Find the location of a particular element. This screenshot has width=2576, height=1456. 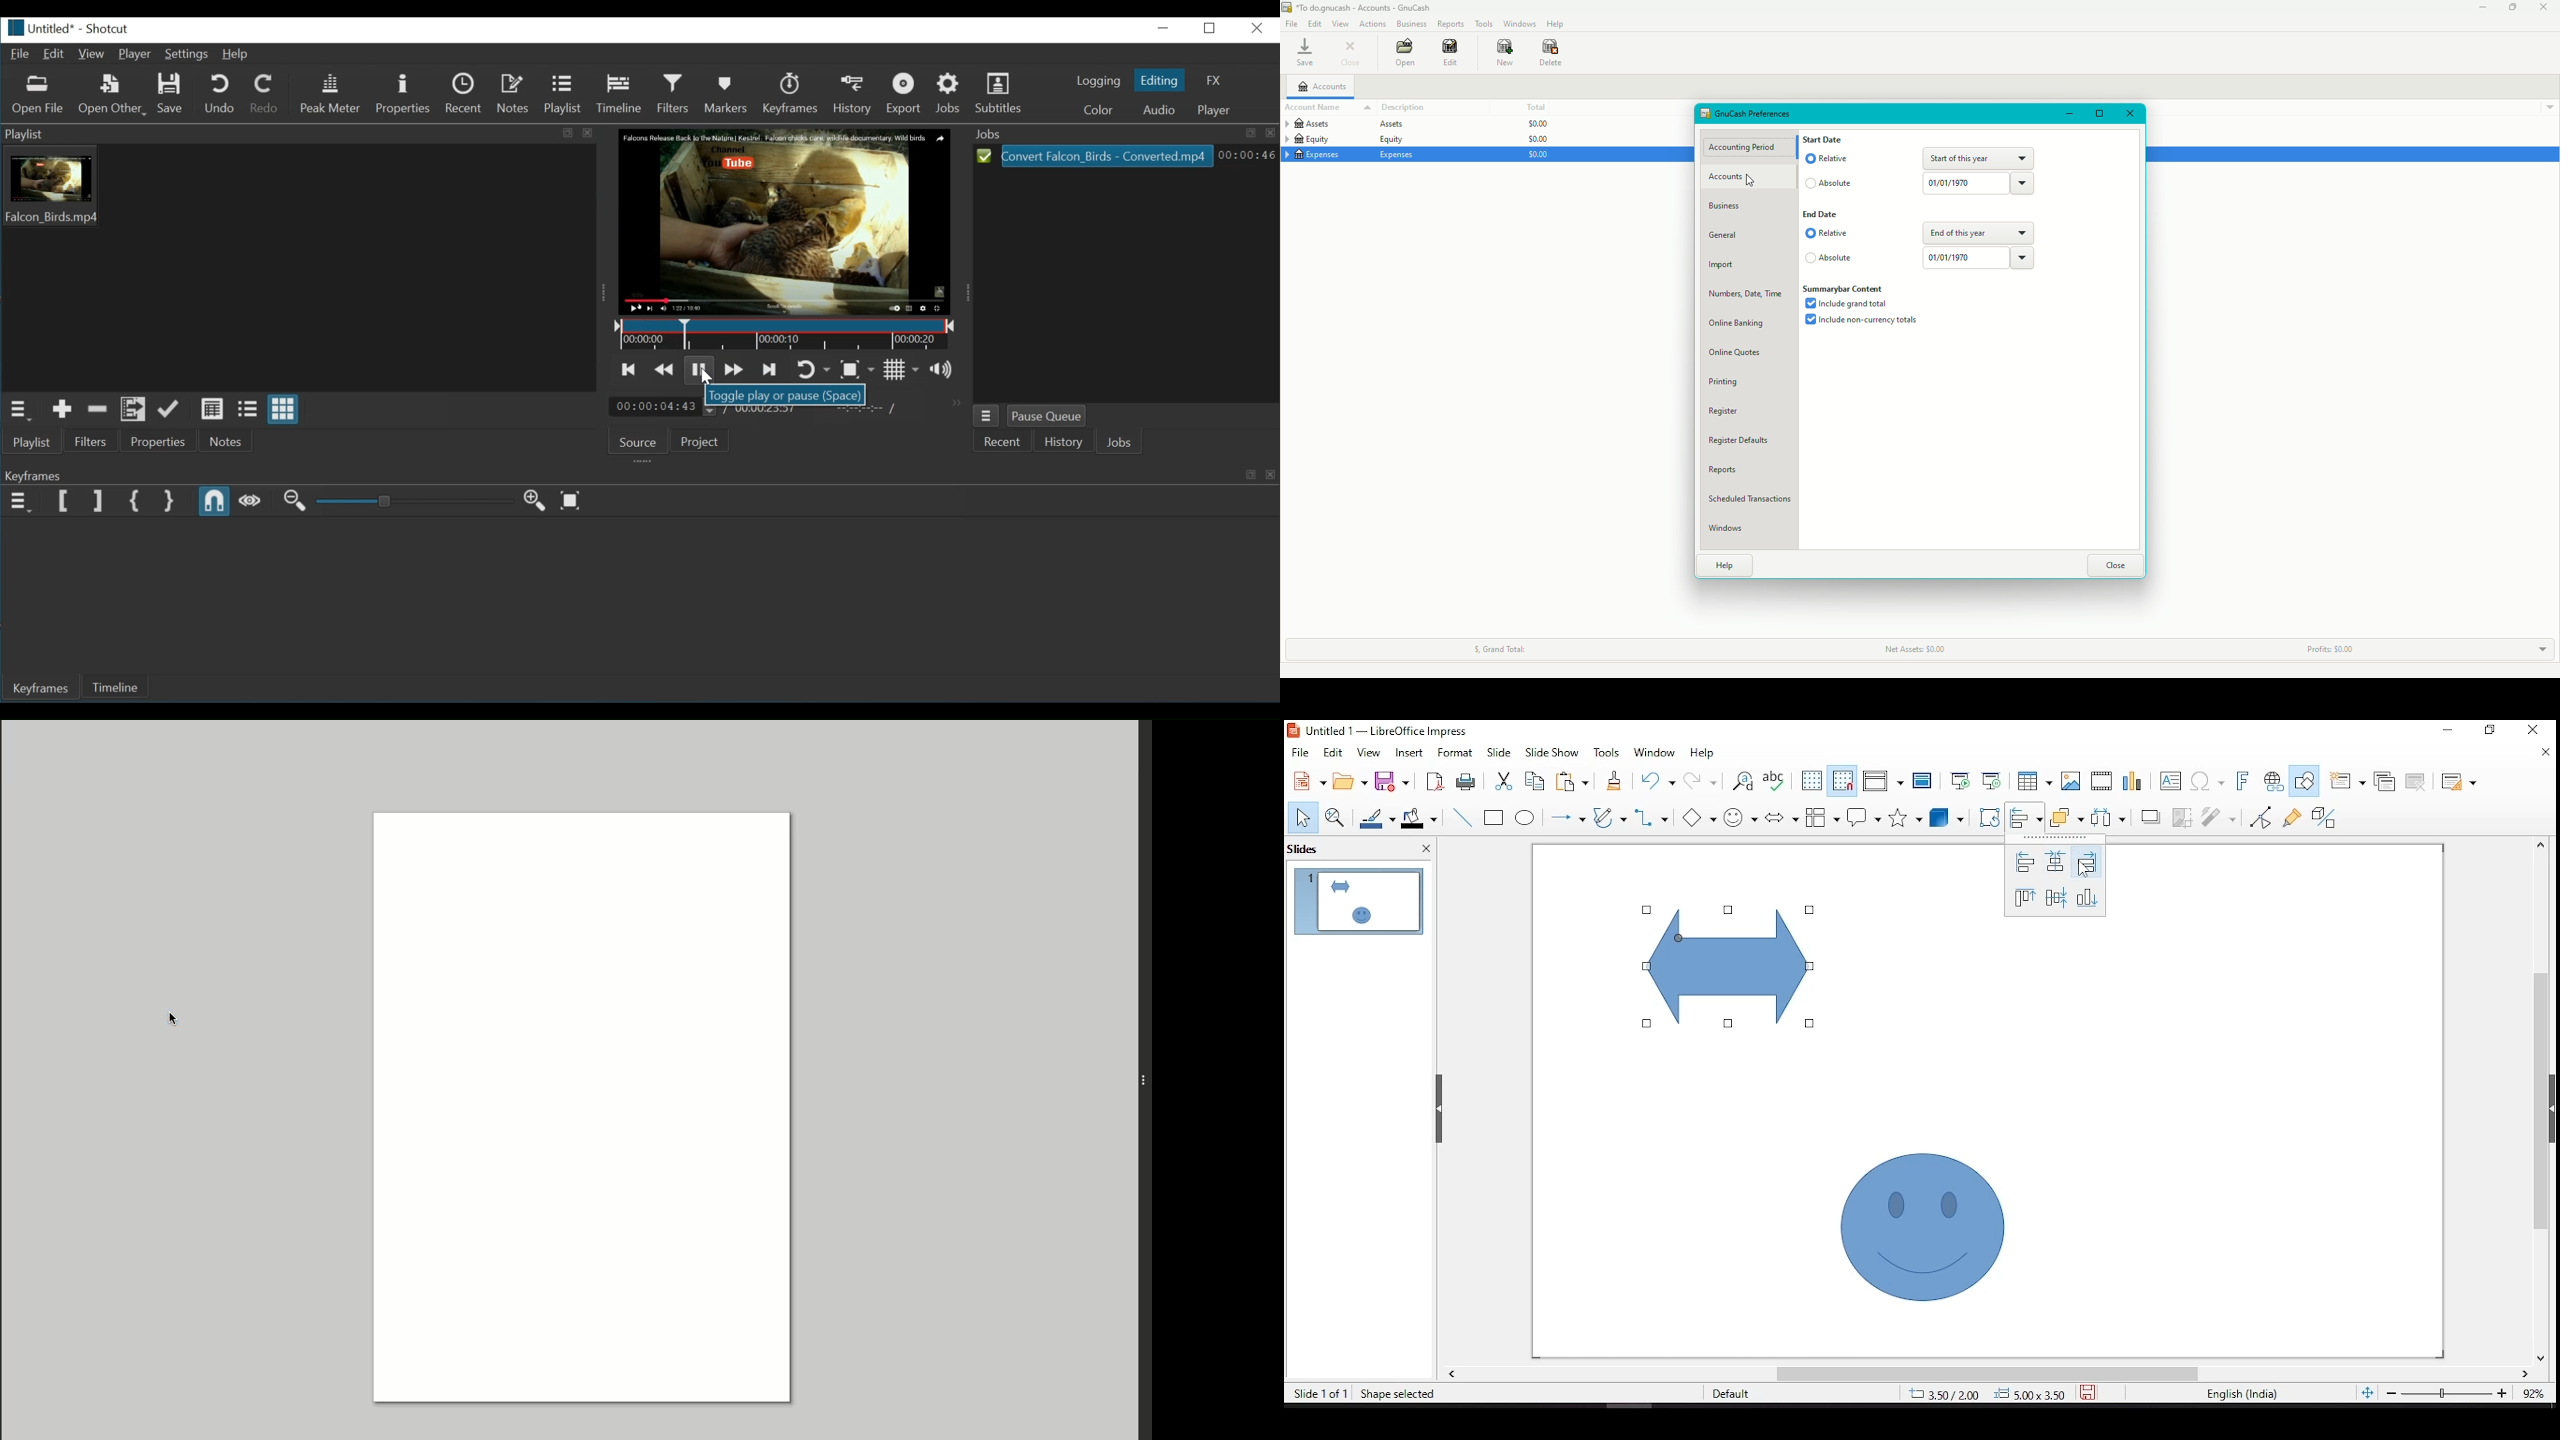

Date is located at coordinates (1979, 258).